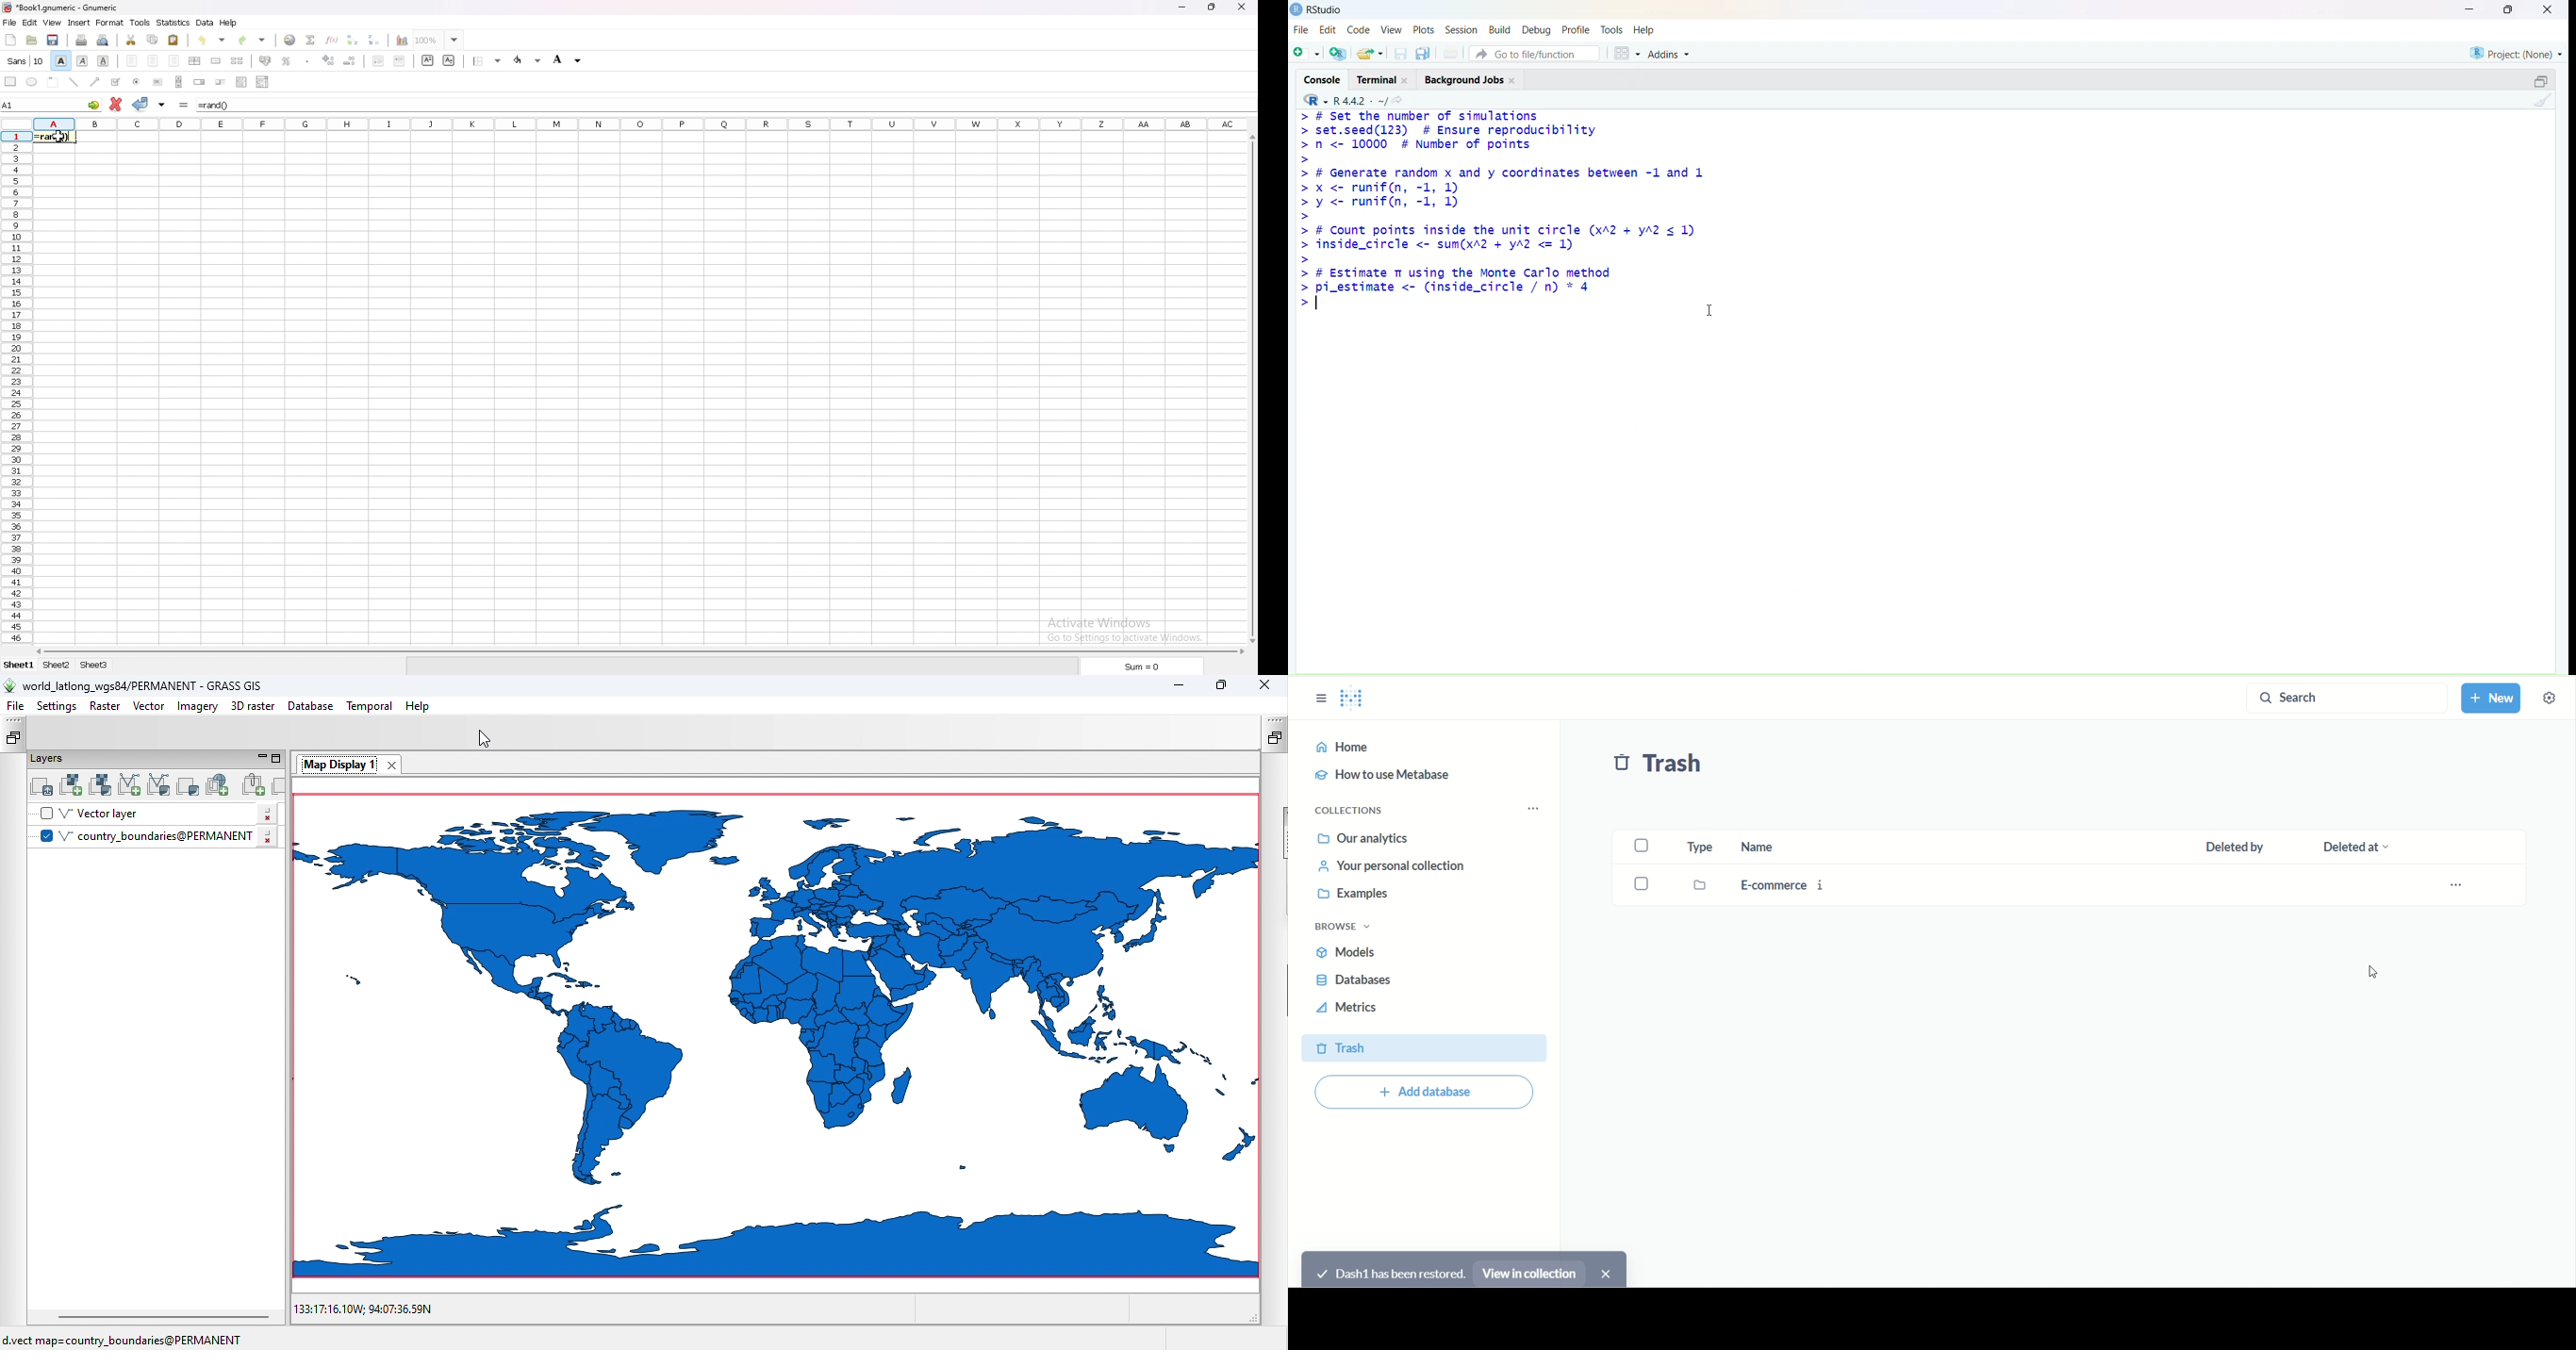  What do you see at coordinates (1700, 884) in the screenshot?
I see `folder icon` at bounding box center [1700, 884].